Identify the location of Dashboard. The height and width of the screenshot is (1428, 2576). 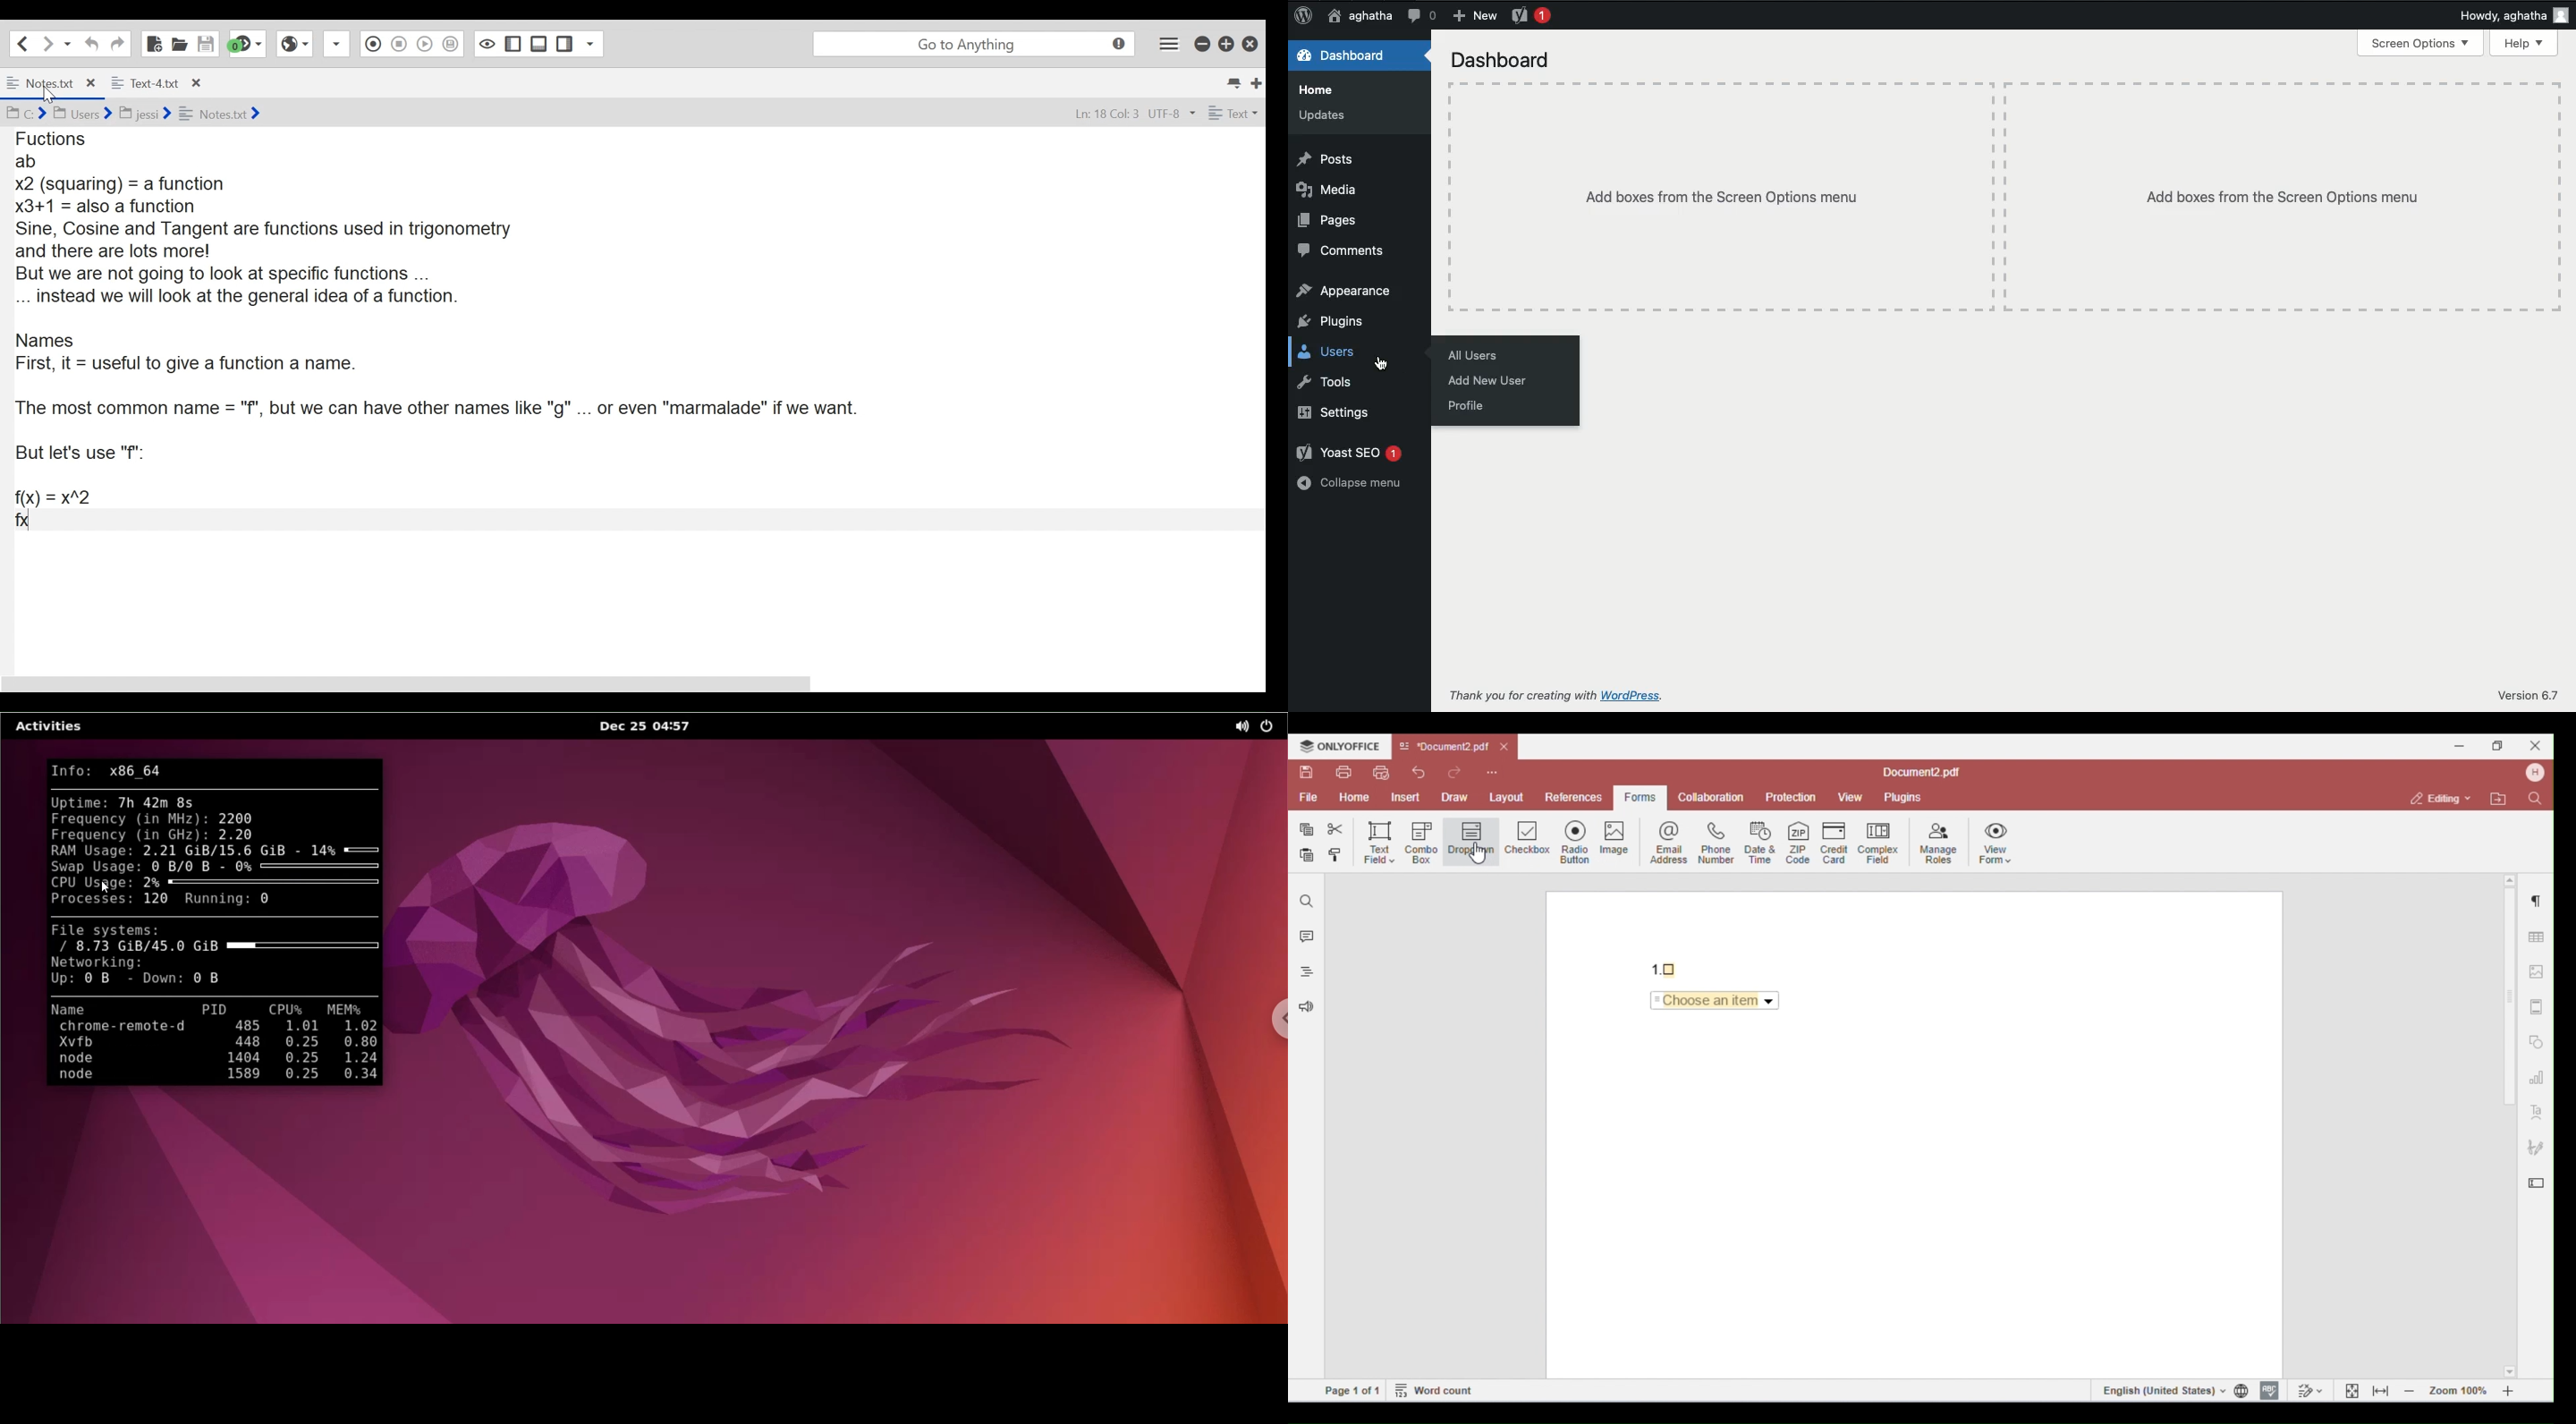
(1501, 58).